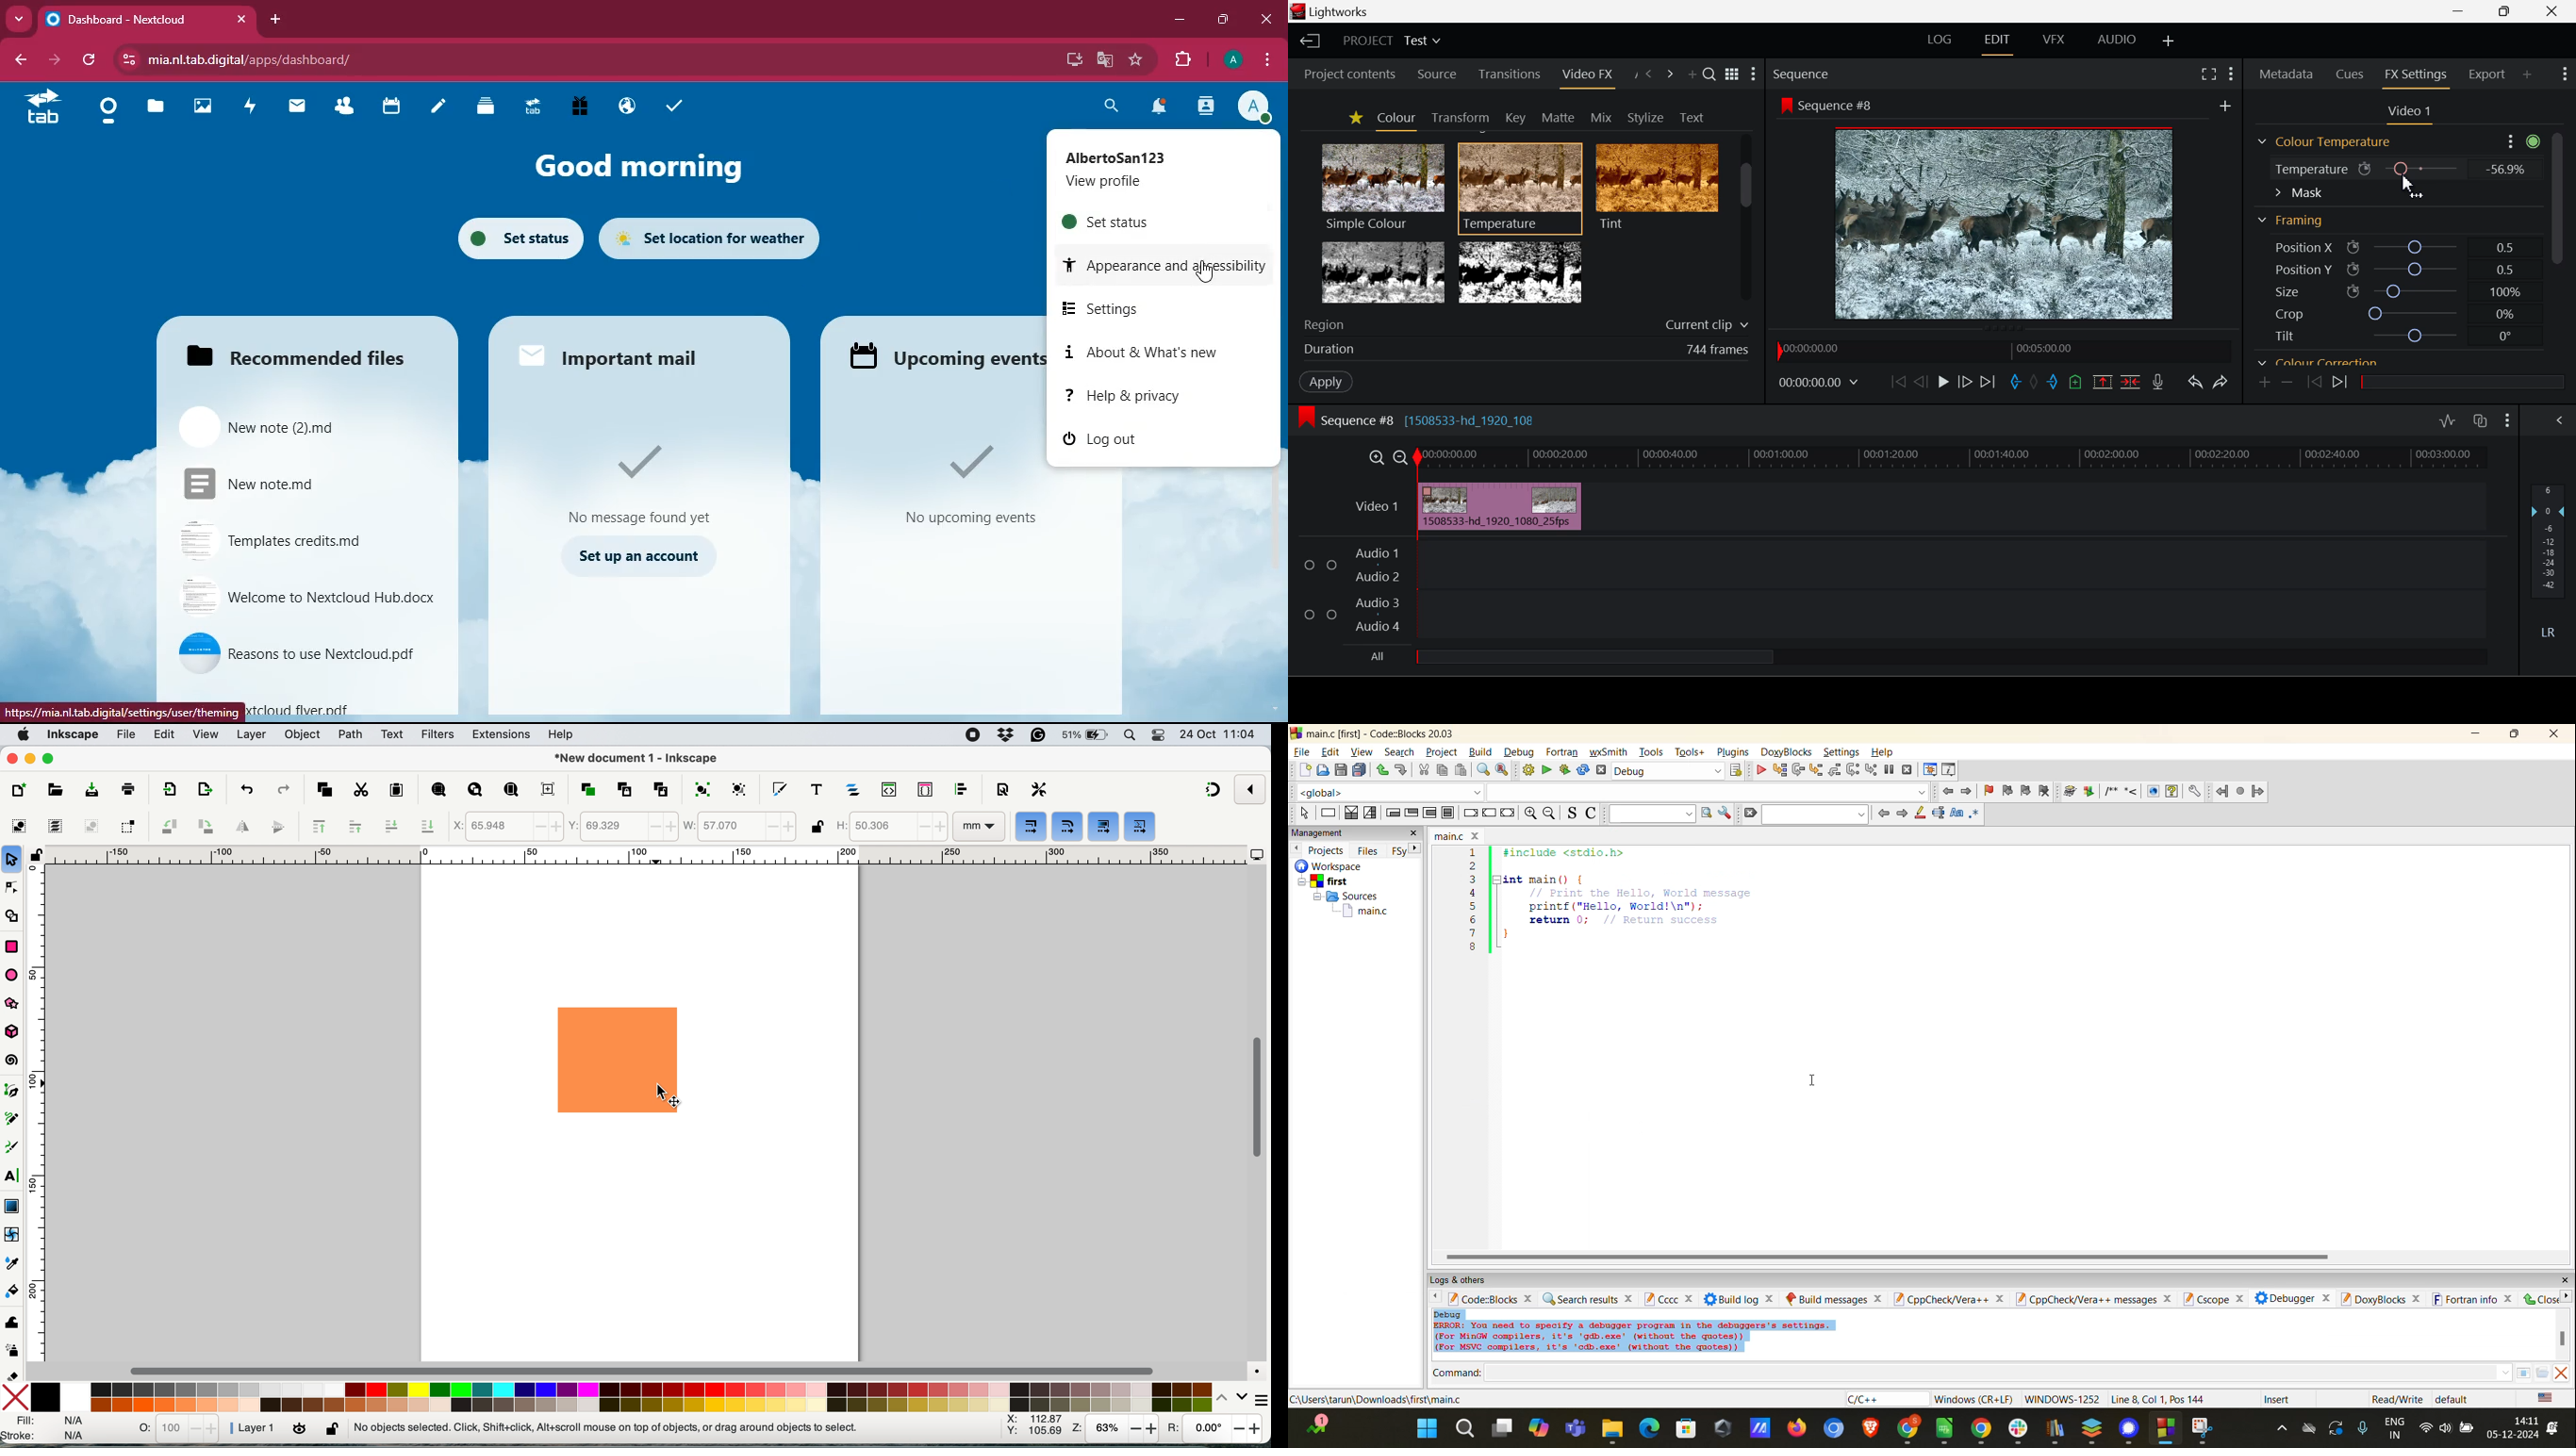 This screenshot has height=1456, width=2576. What do you see at coordinates (355, 827) in the screenshot?
I see `raise selection one step` at bounding box center [355, 827].